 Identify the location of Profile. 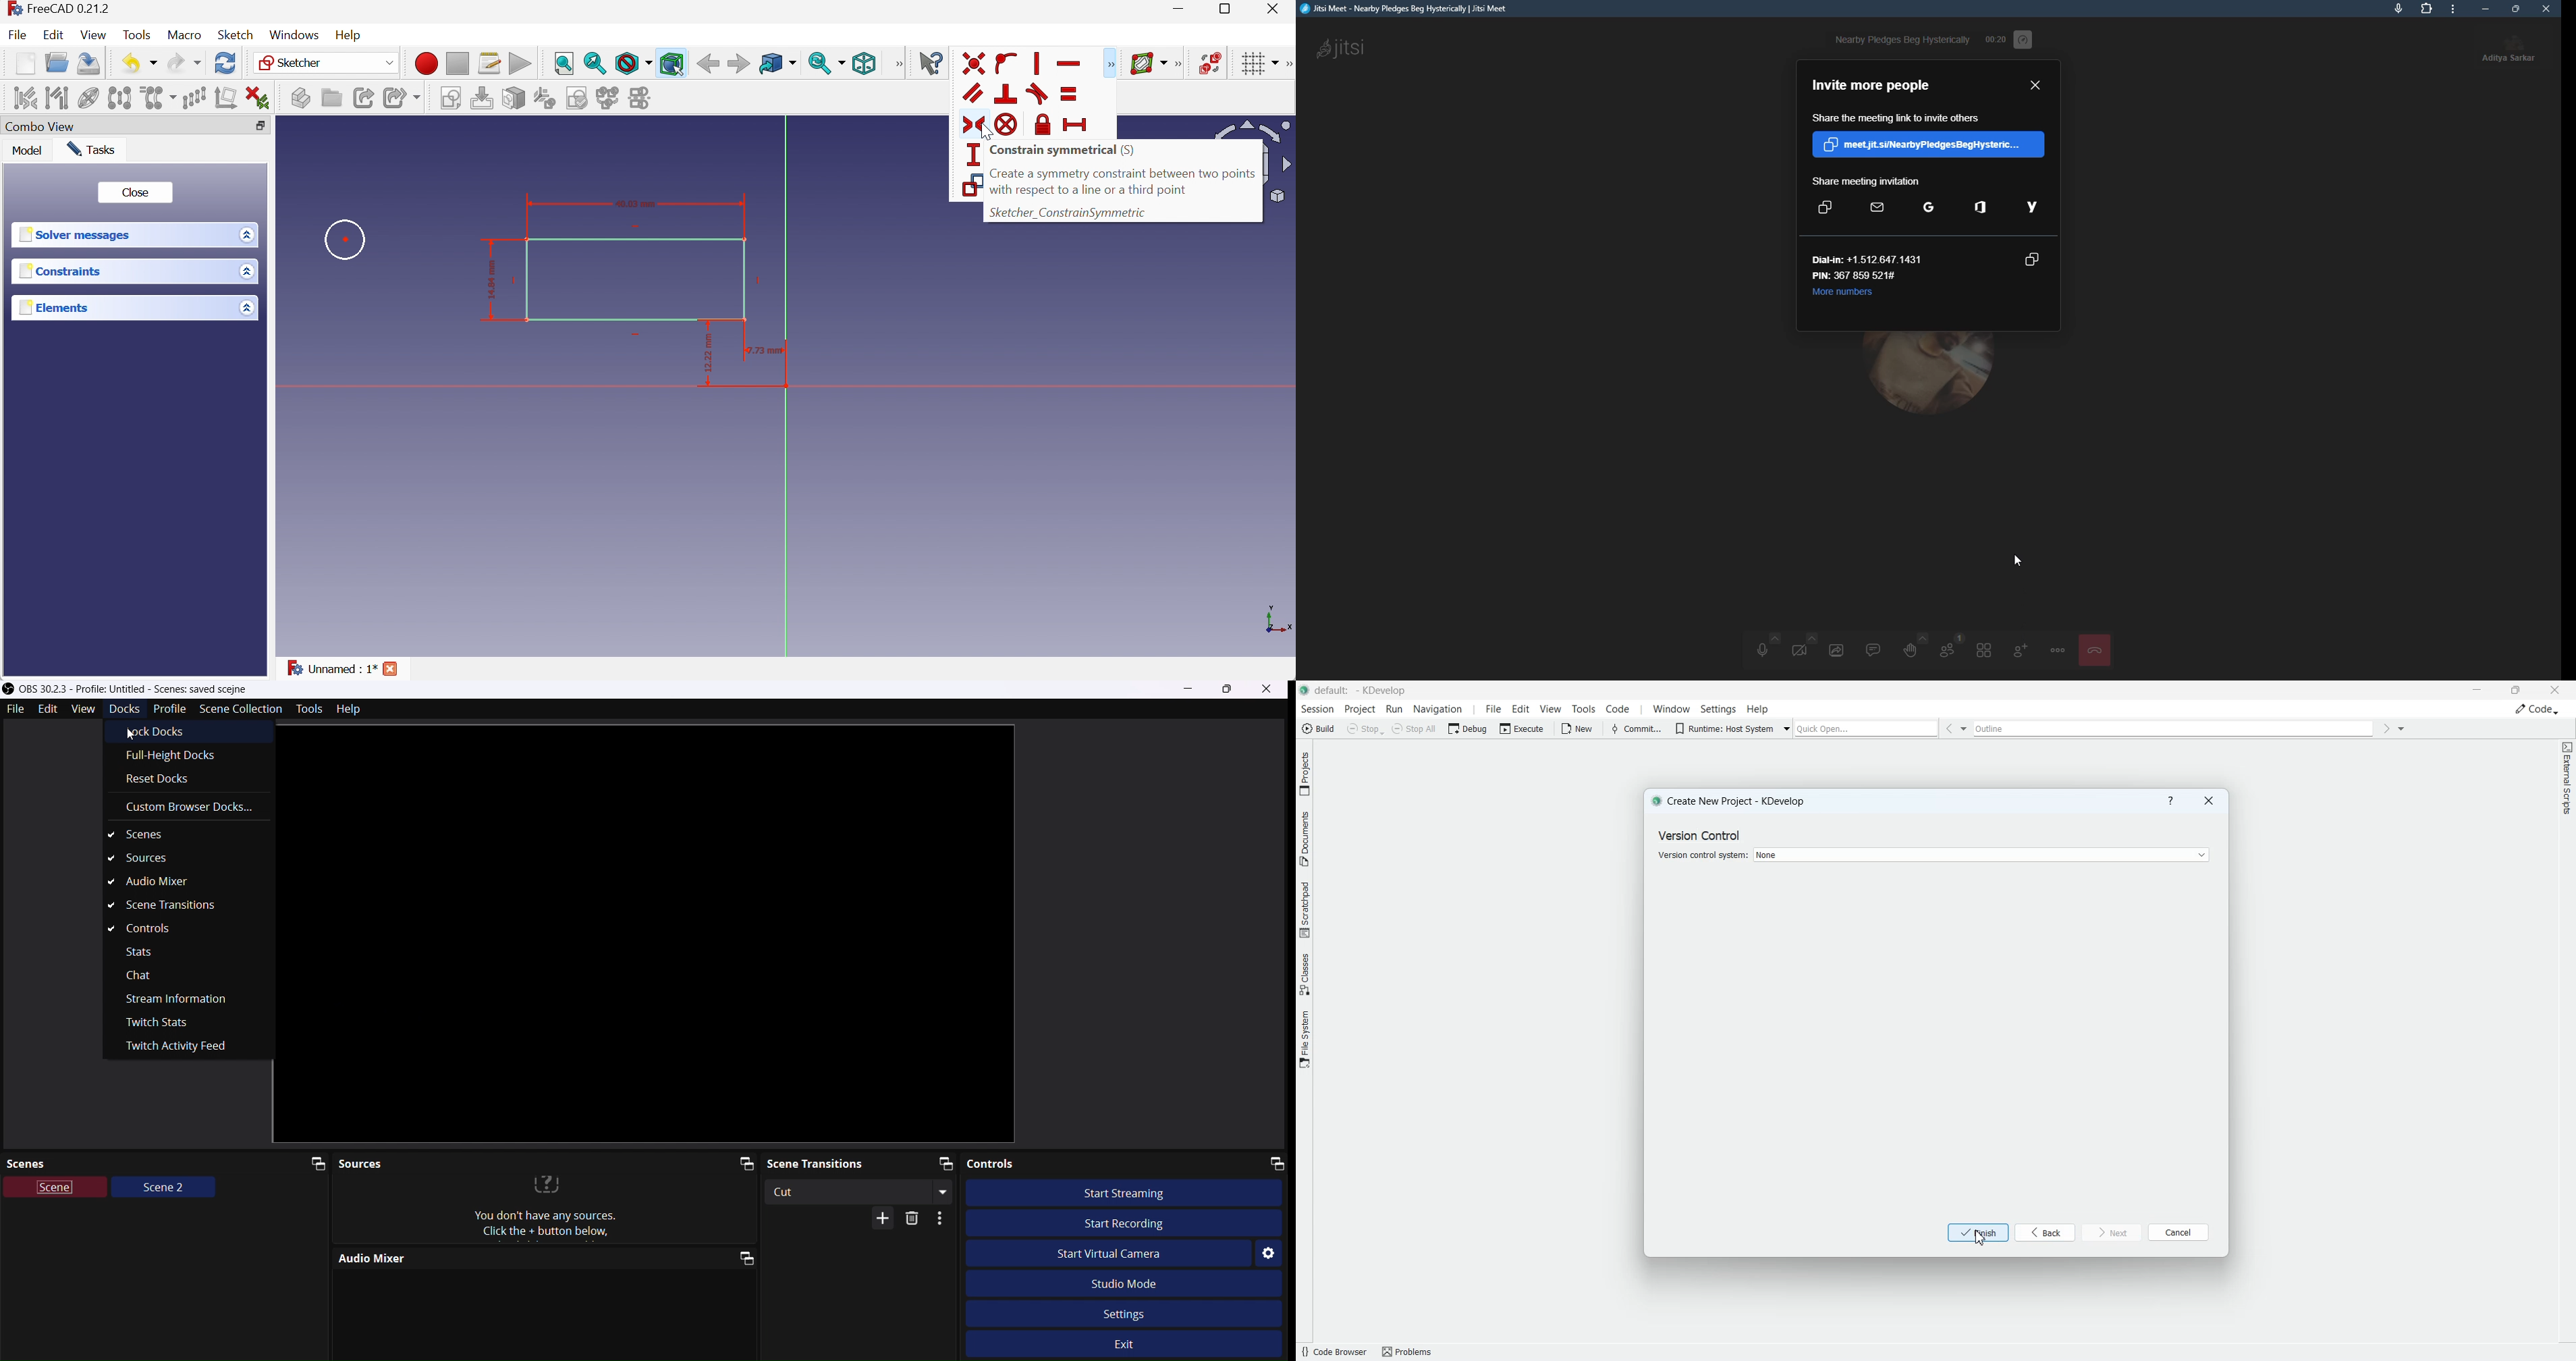
(169, 709).